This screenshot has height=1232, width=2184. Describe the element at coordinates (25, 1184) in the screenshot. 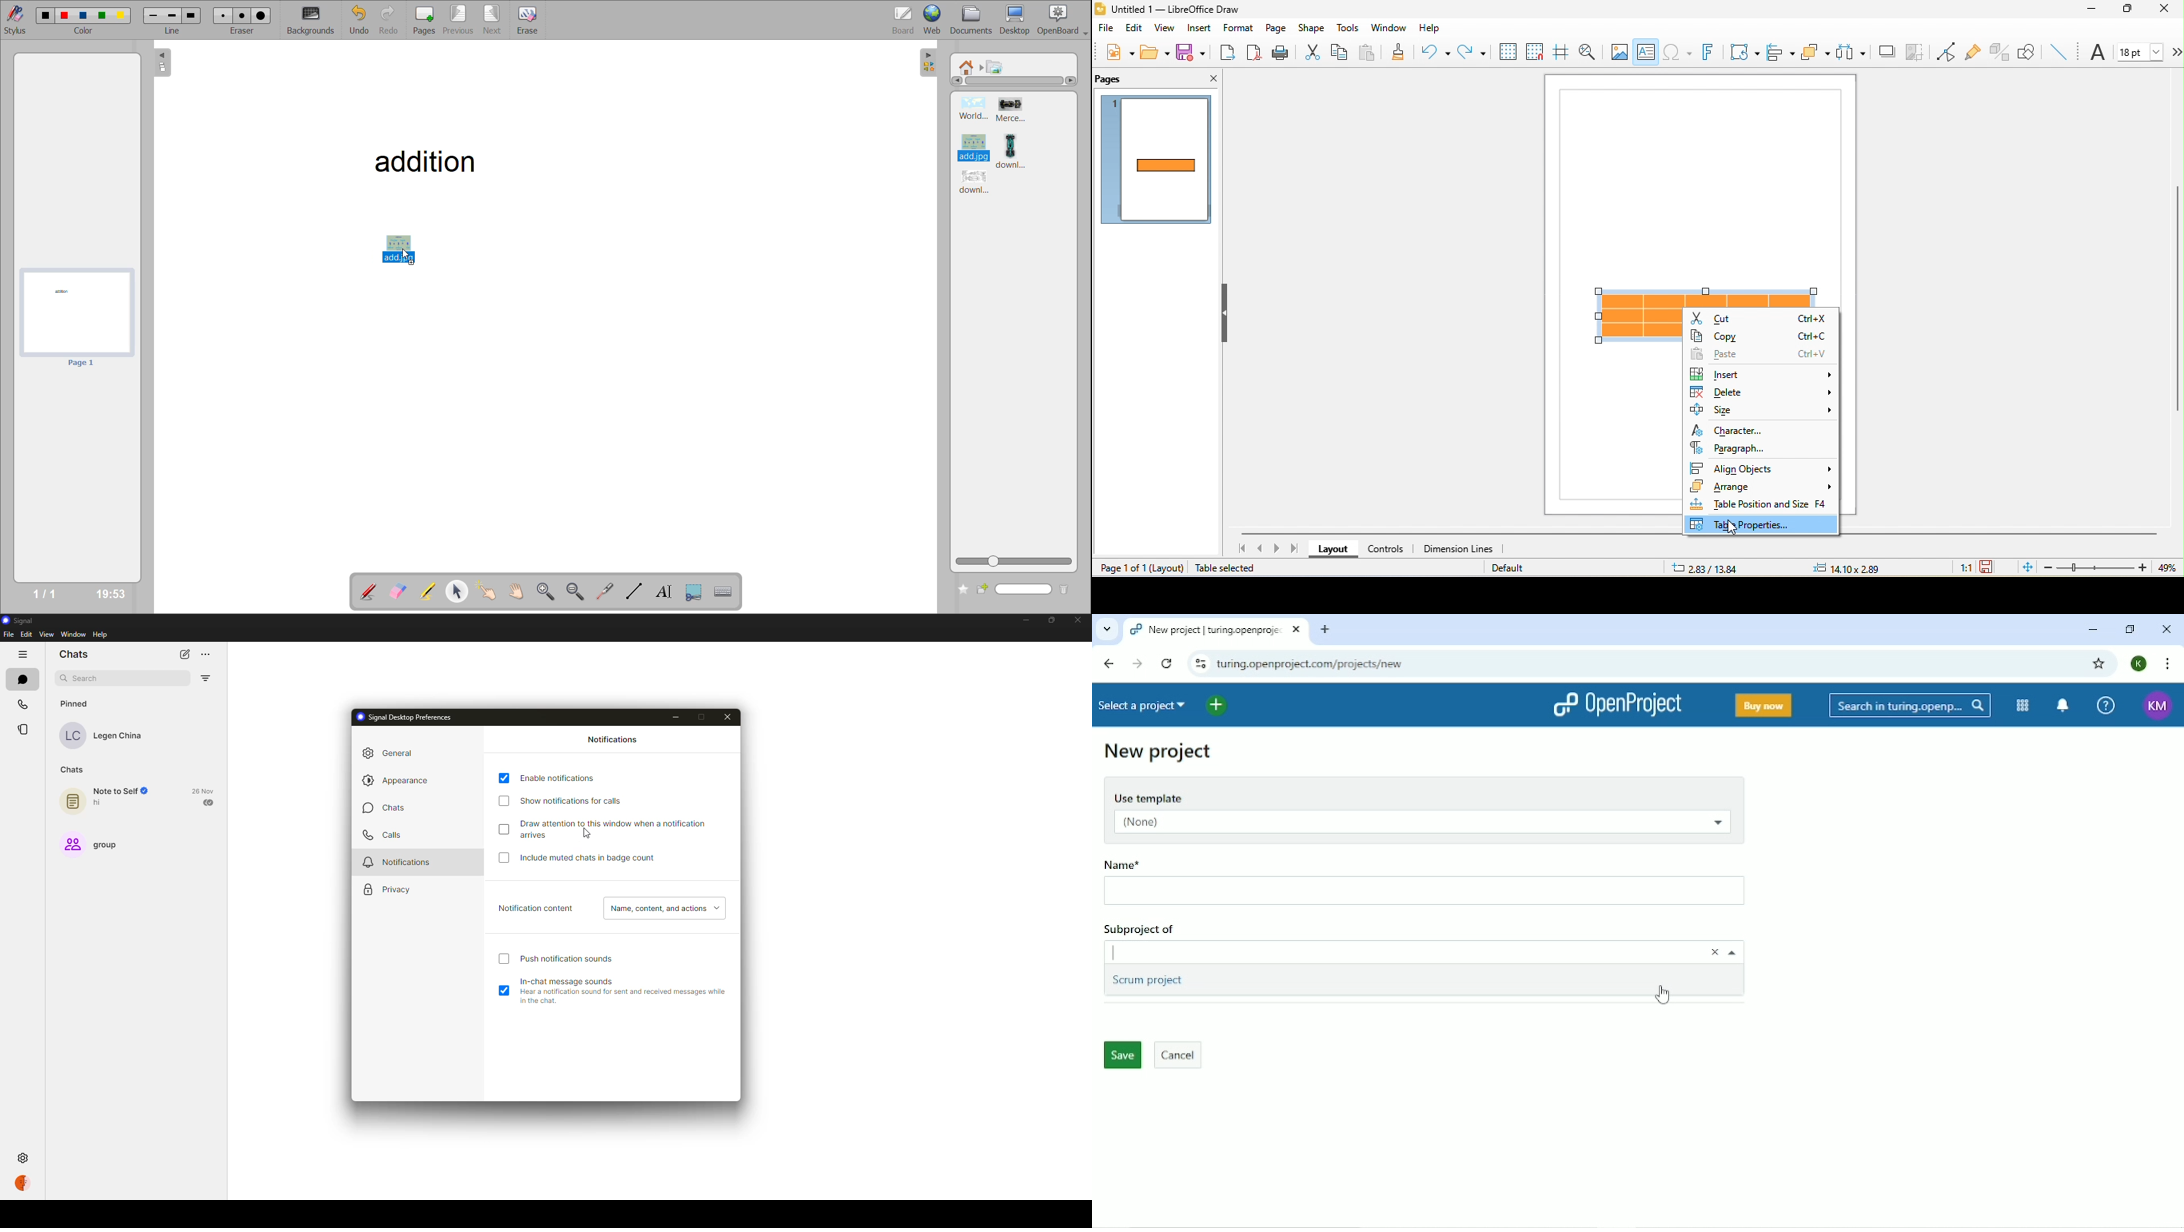

I see `profile` at that location.